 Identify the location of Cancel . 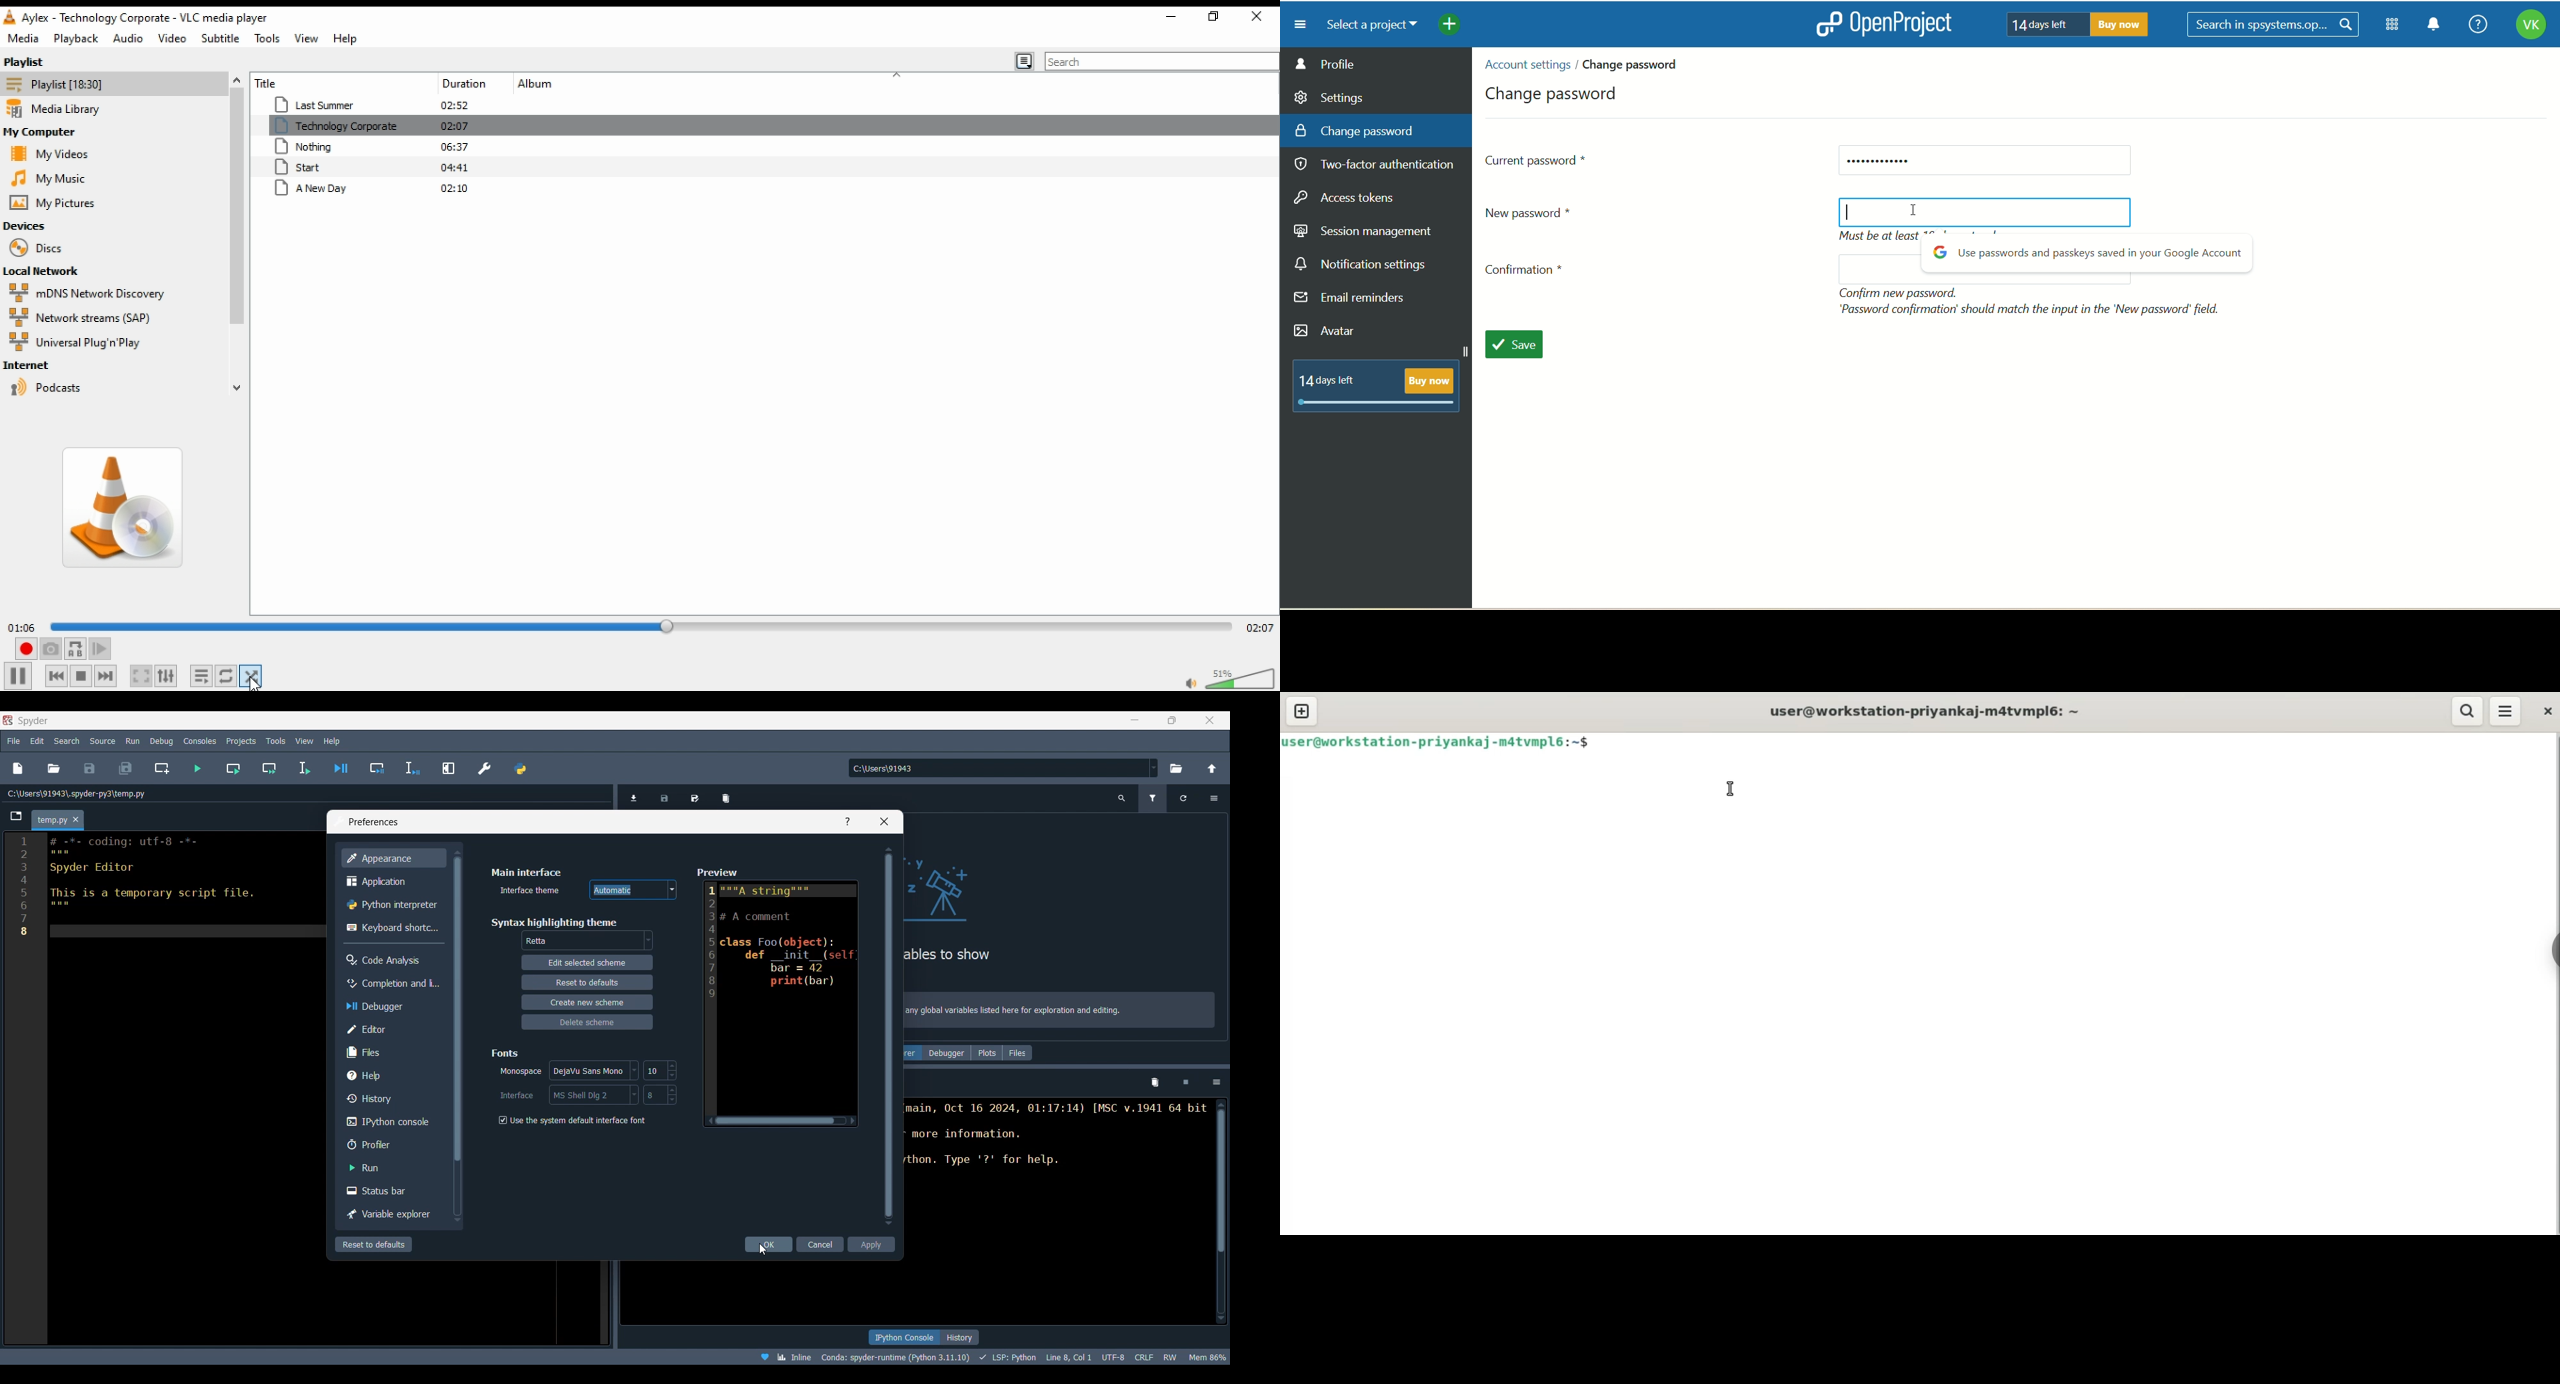
(821, 1244).